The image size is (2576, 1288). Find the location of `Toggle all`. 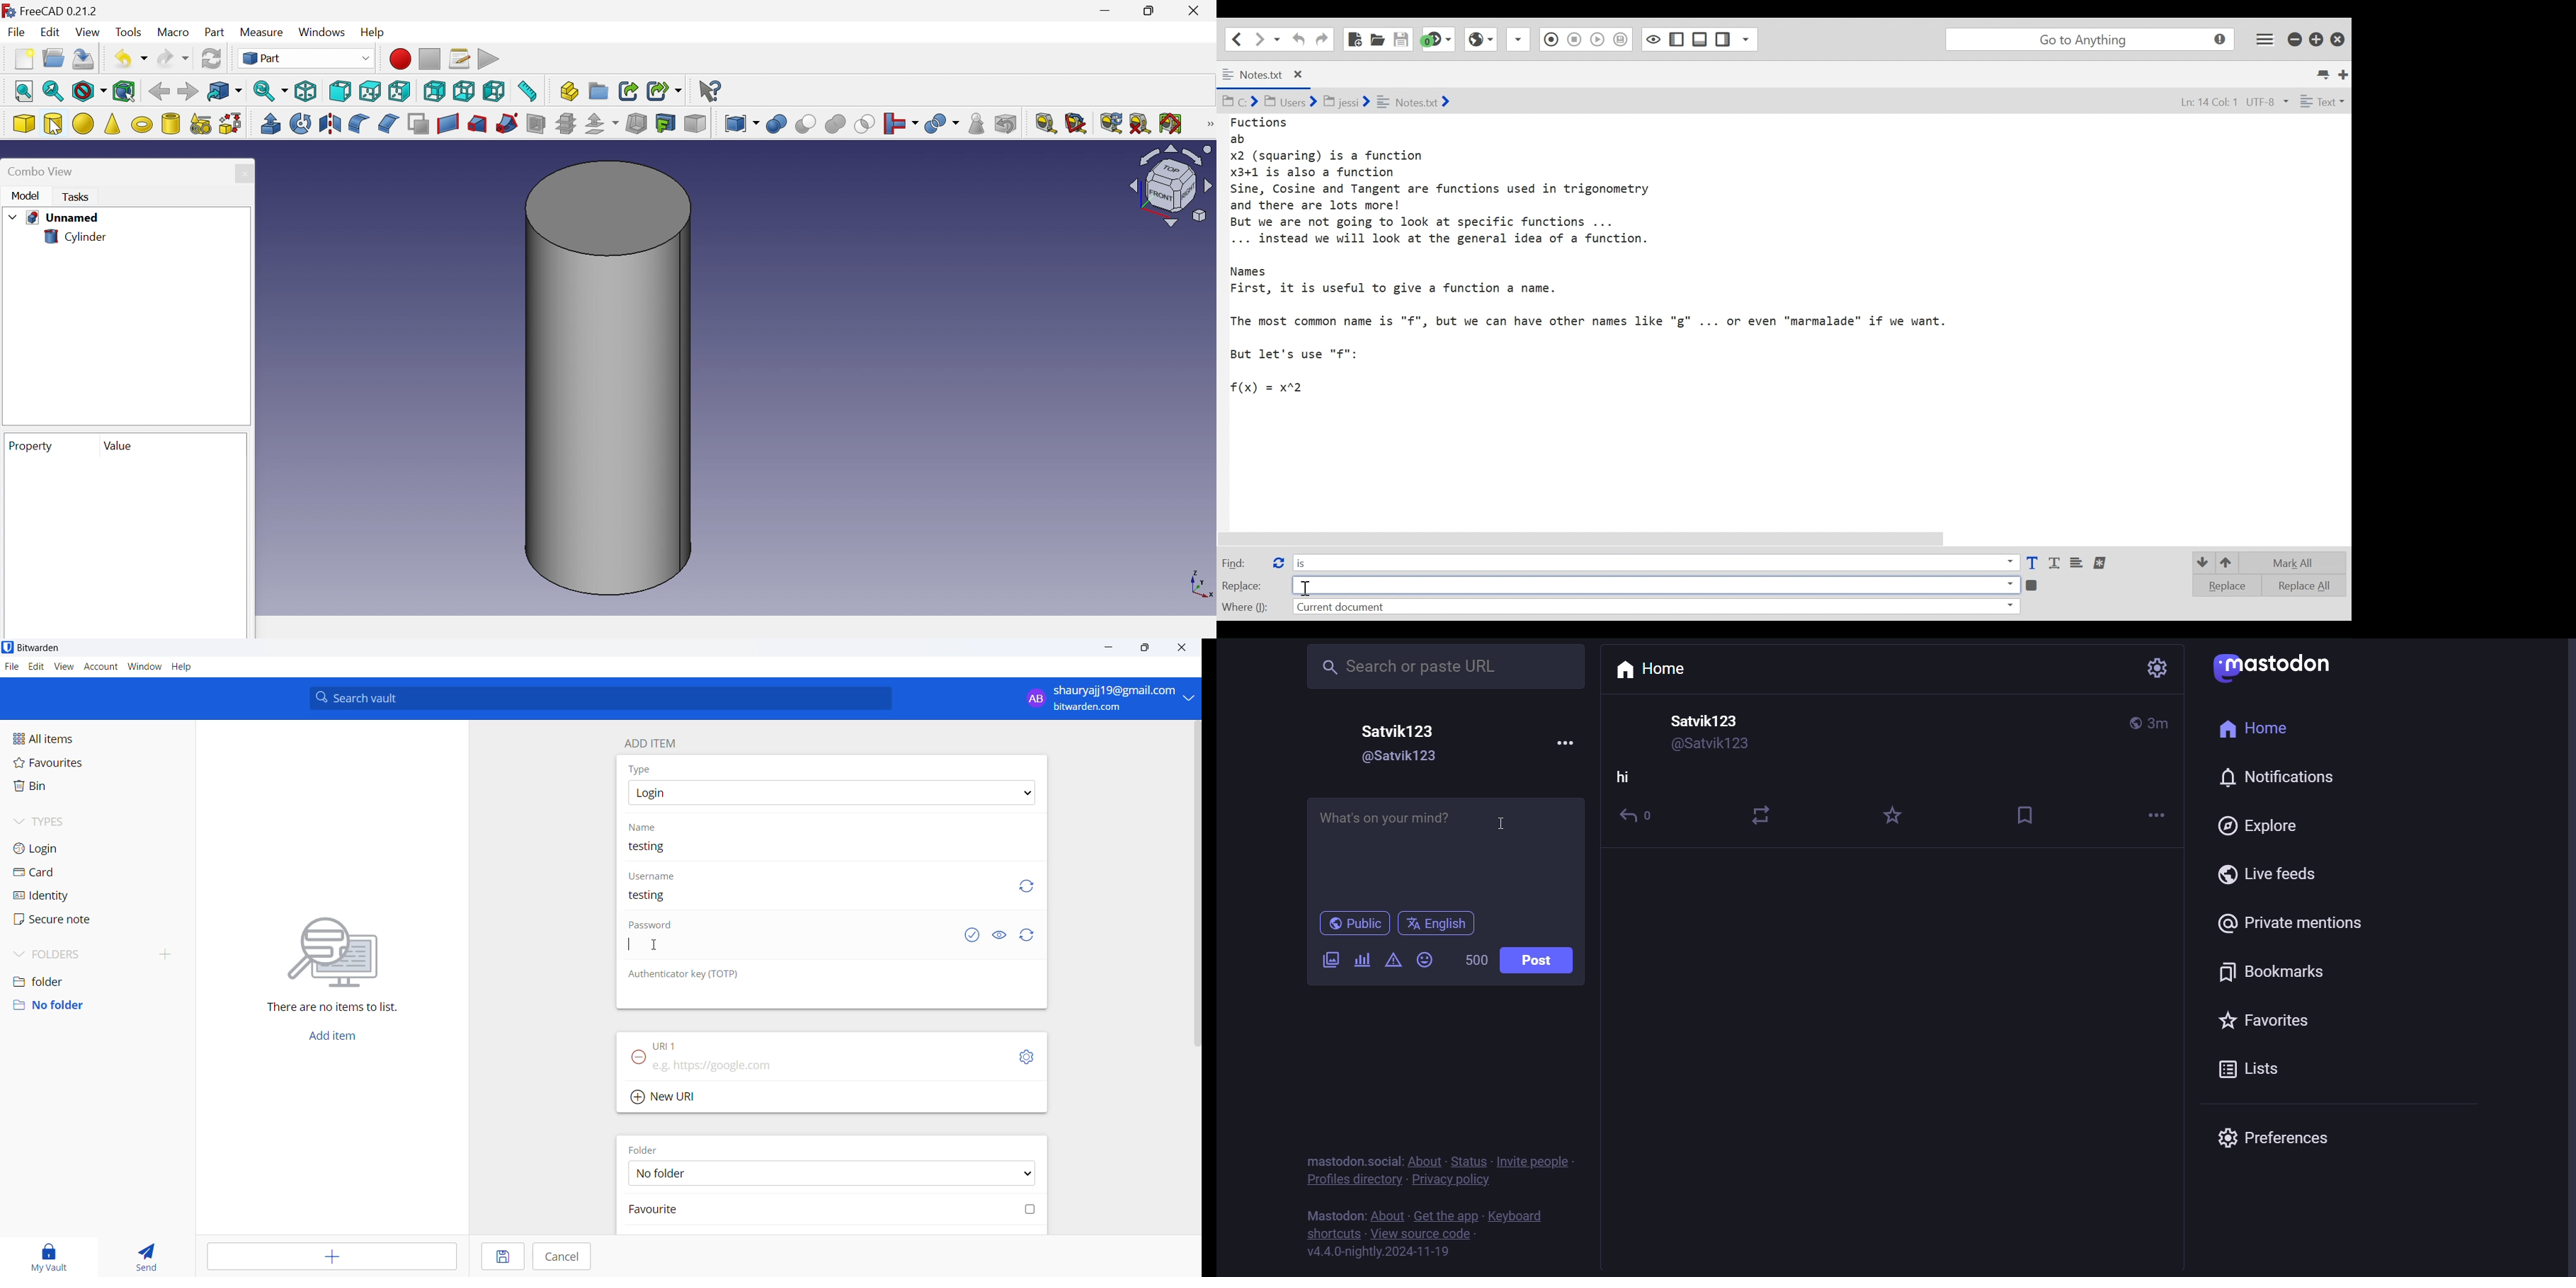

Toggle all is located at coordinates (1171, 123).